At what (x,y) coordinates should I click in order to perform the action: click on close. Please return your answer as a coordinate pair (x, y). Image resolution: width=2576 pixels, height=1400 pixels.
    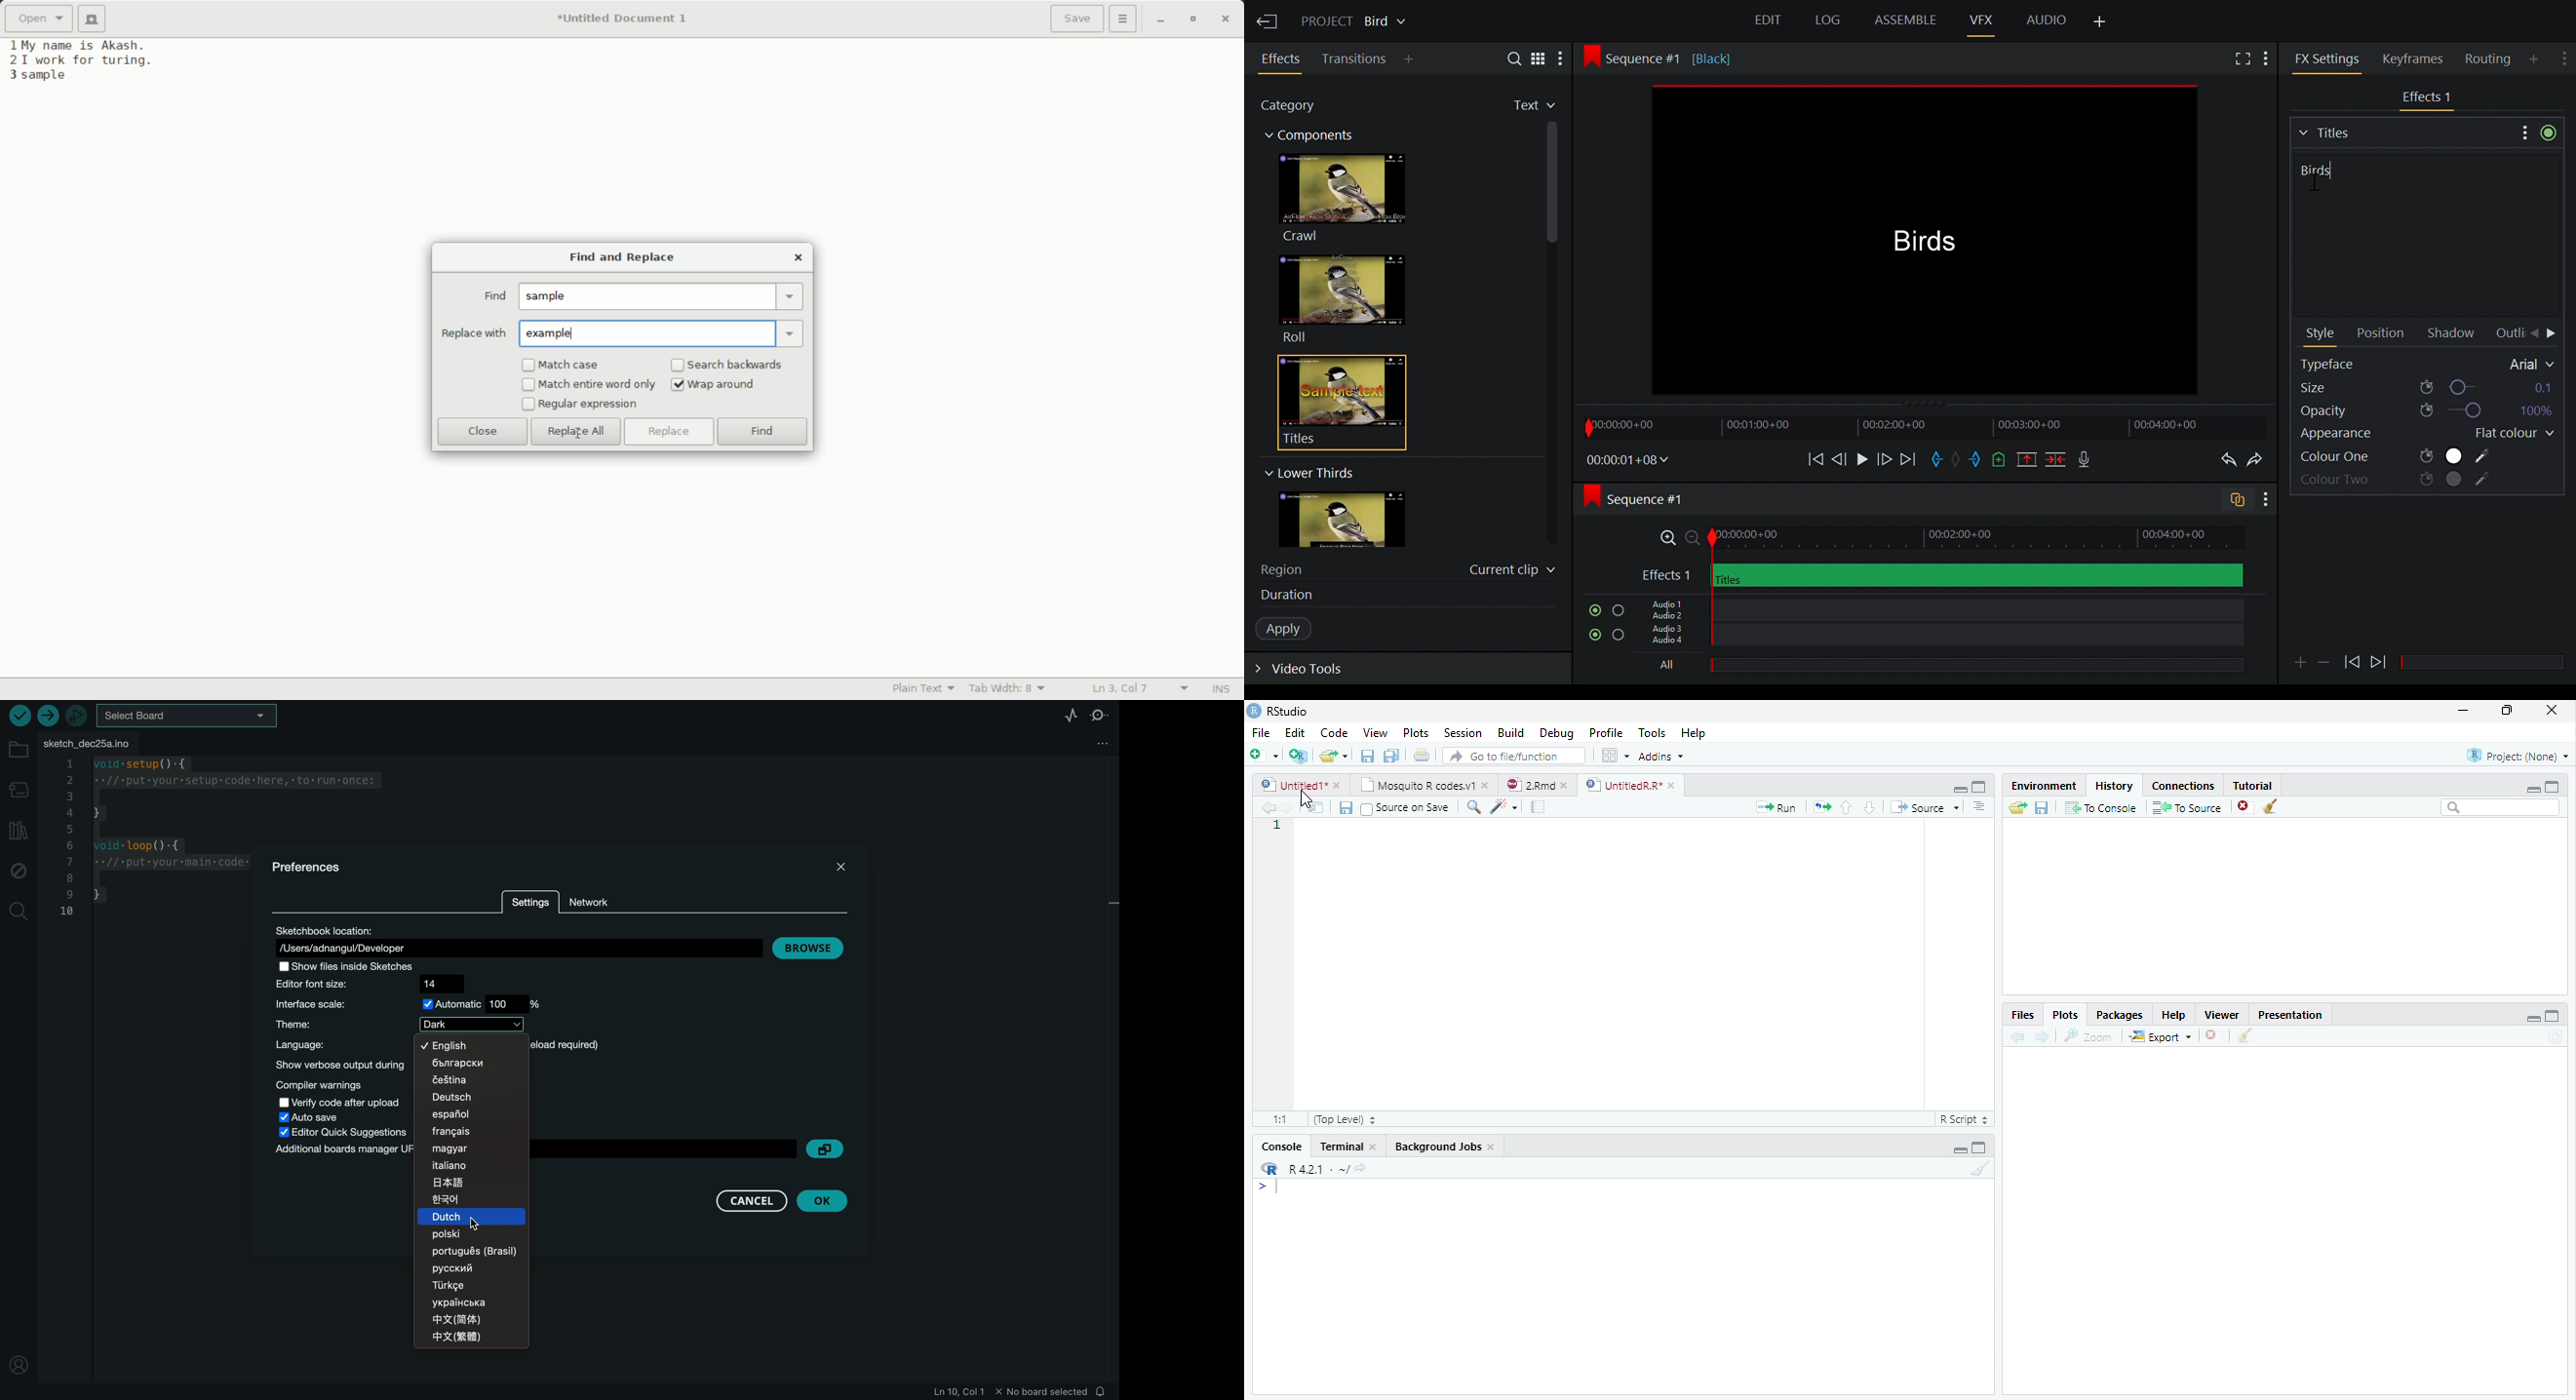
    Looking at the image, I should click on (1374, 1147).